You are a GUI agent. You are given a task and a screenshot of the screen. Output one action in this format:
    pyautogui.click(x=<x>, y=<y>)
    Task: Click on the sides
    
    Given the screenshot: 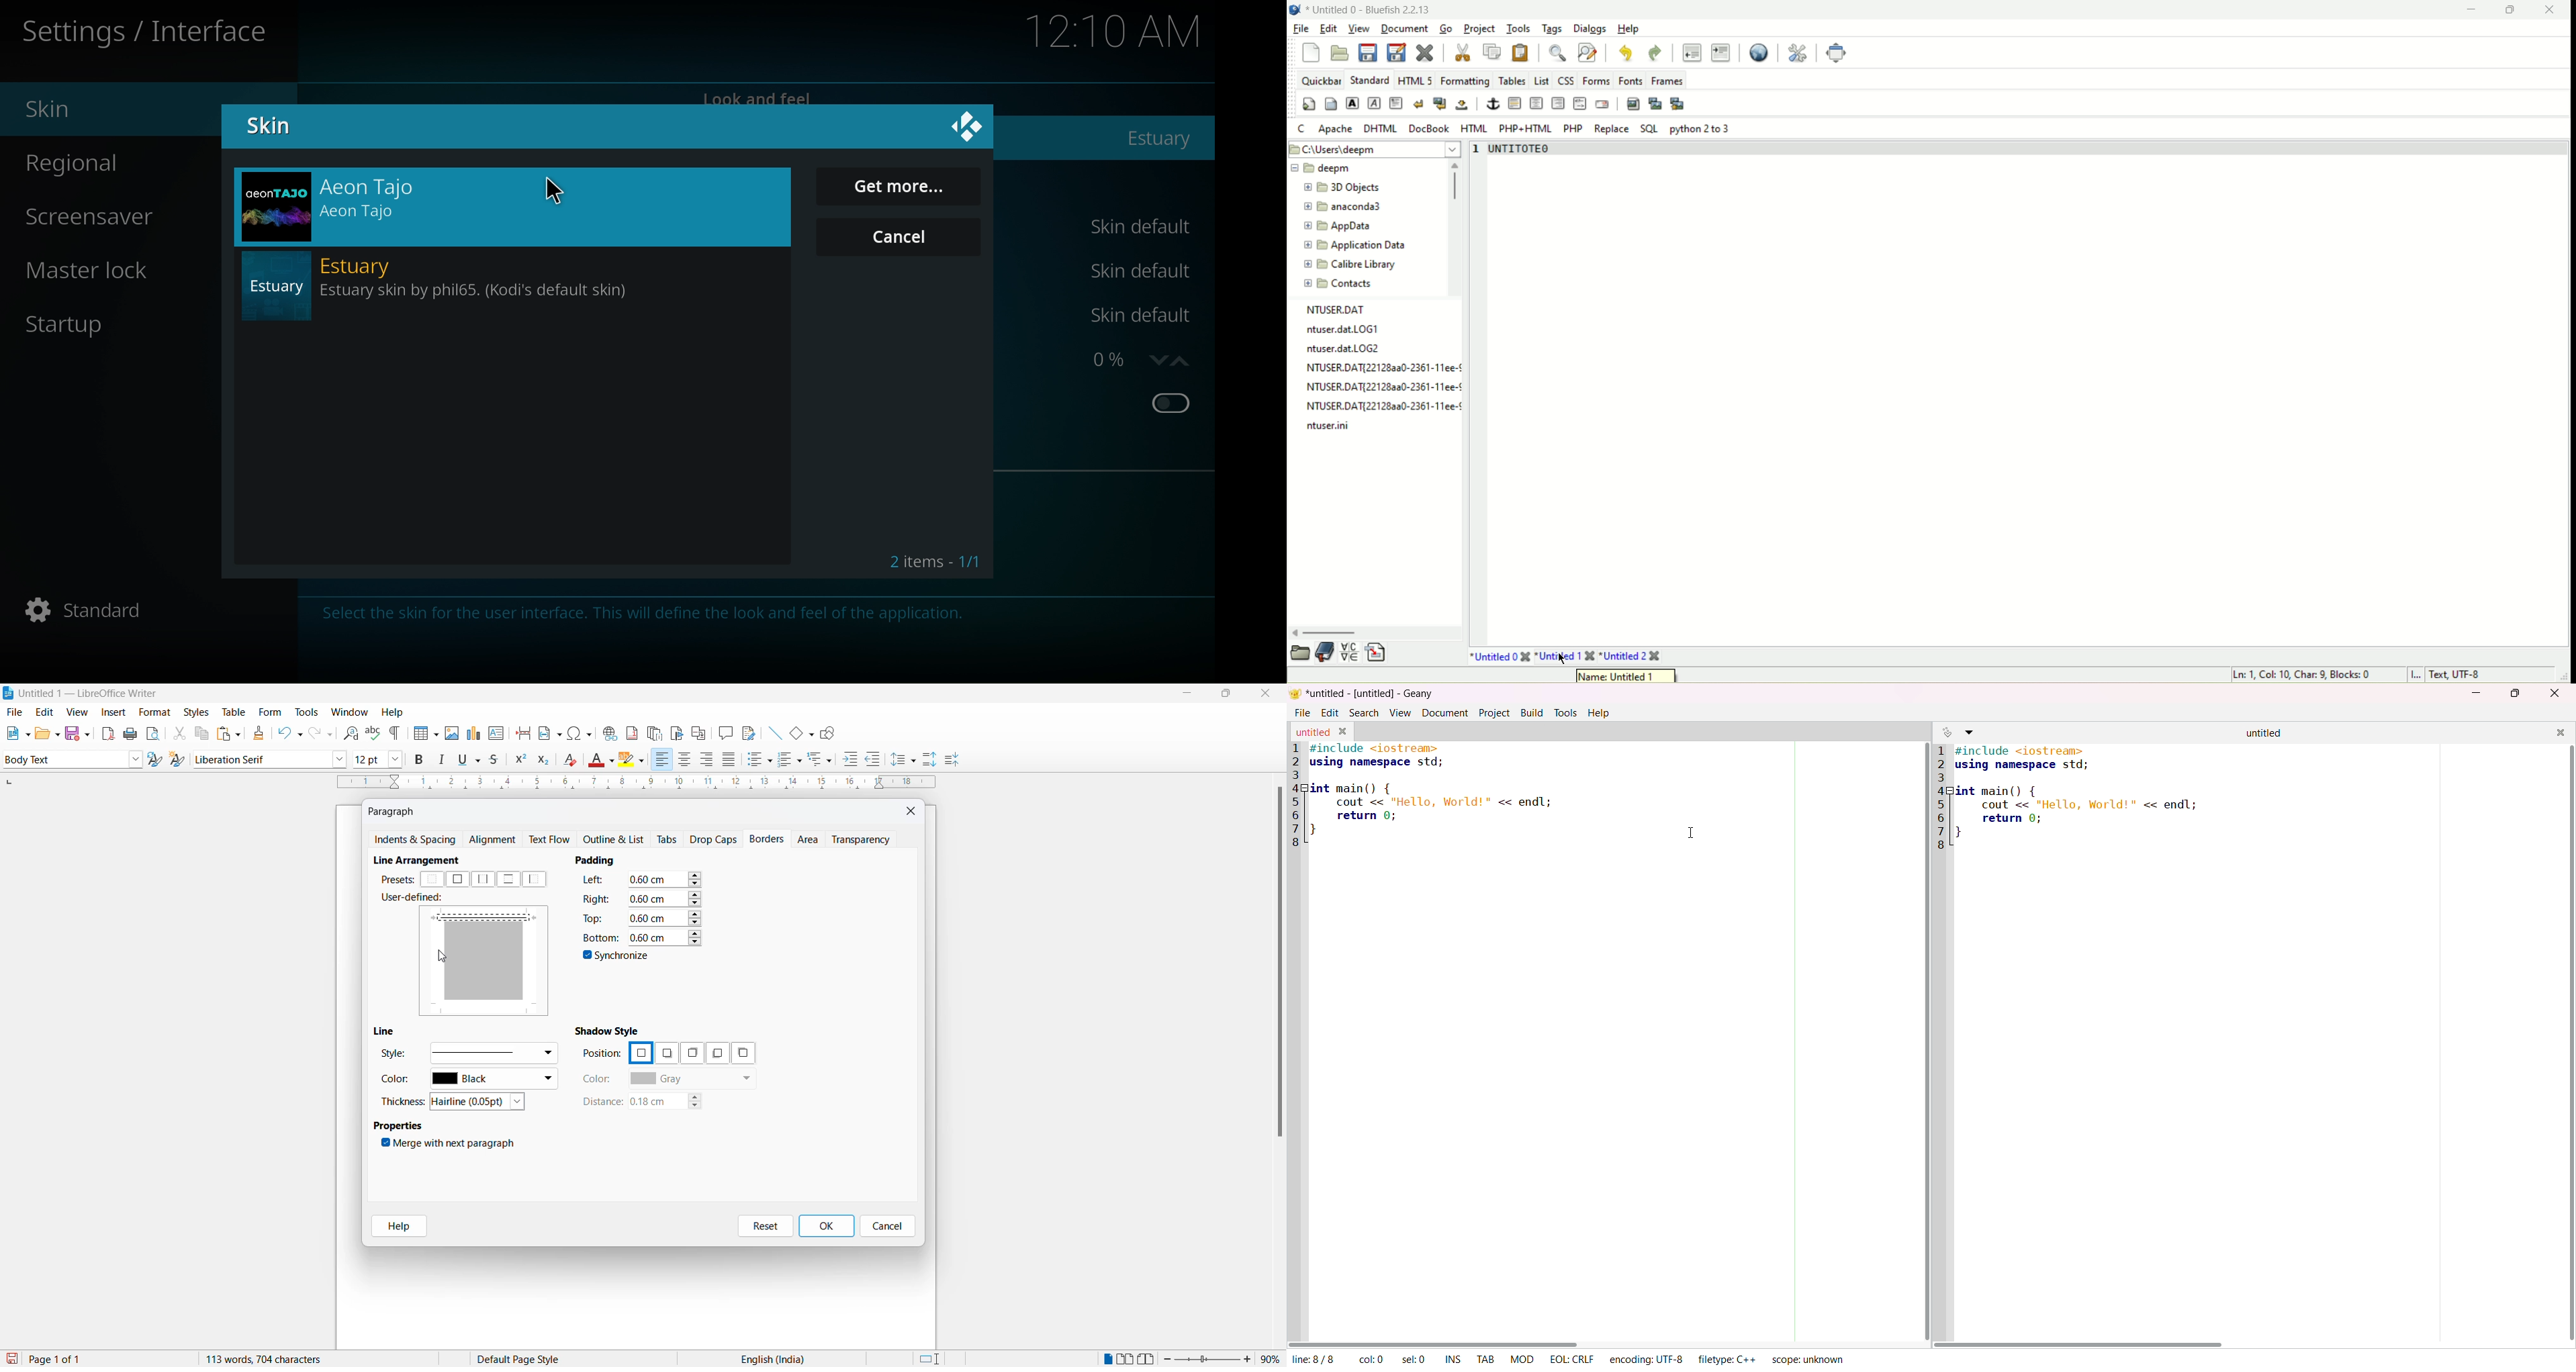 What is the action you would take?
    pyautogui.click(x=596, y=882)
    